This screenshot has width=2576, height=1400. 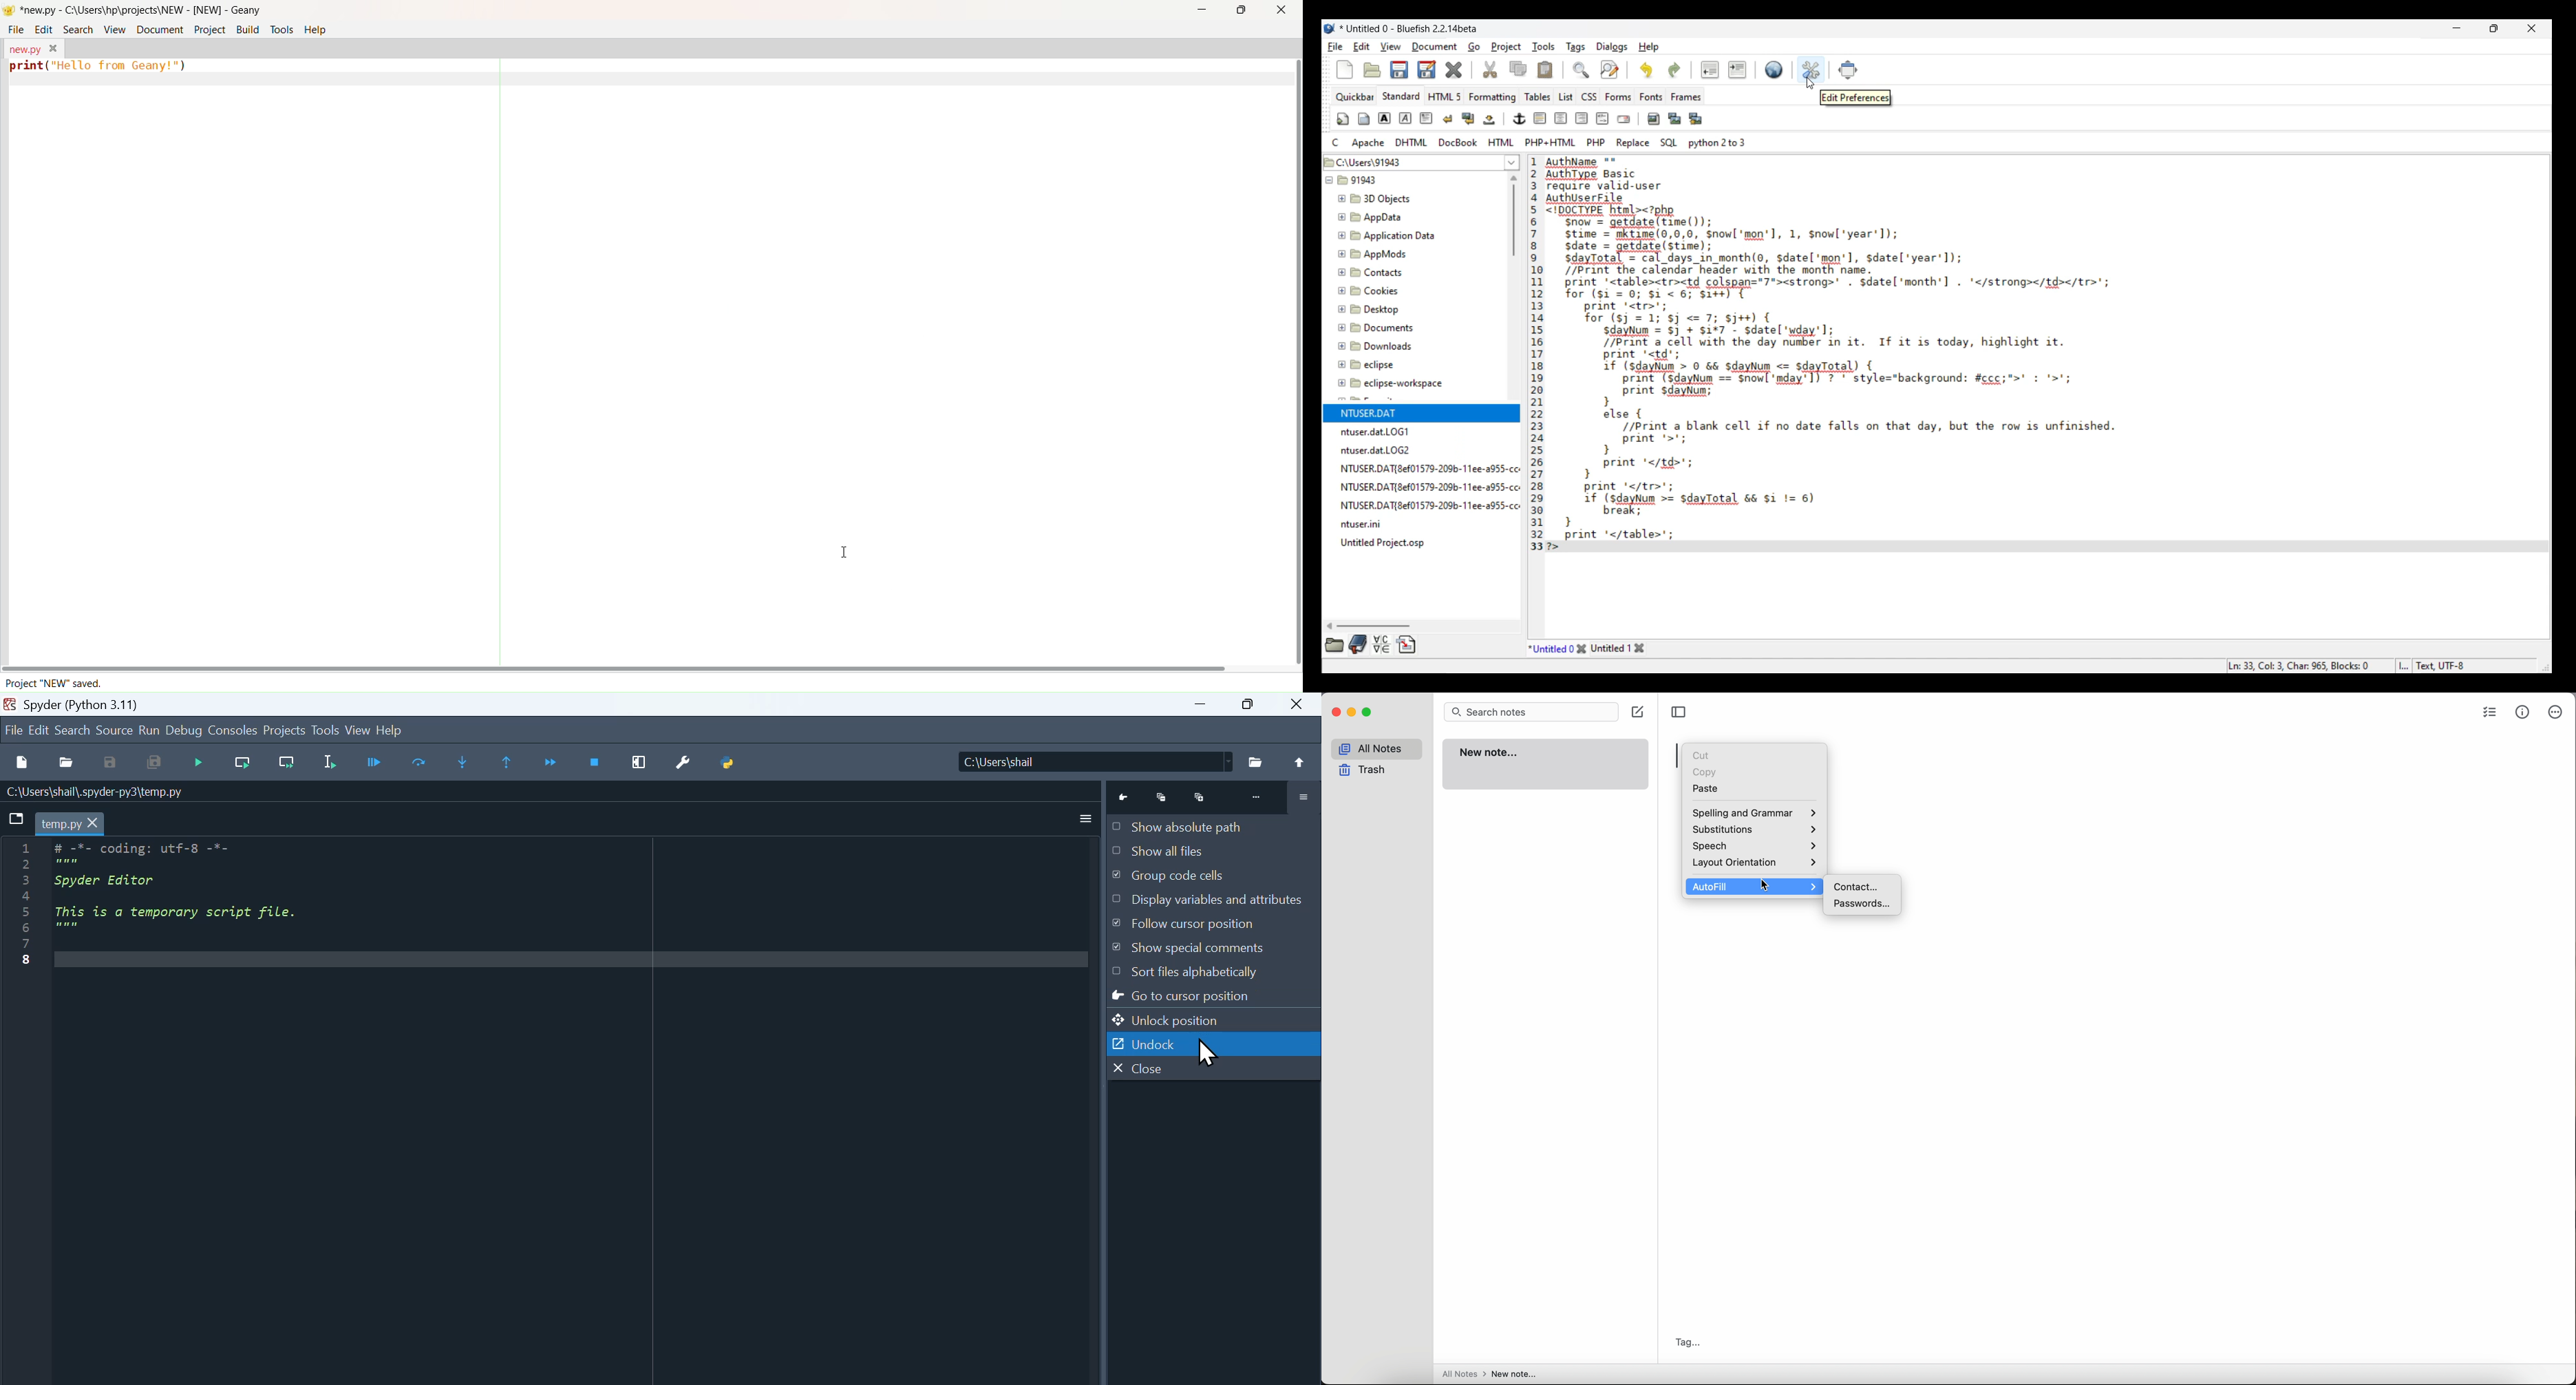 I want to click on close Simplenote, so click(x=1336, y=712).